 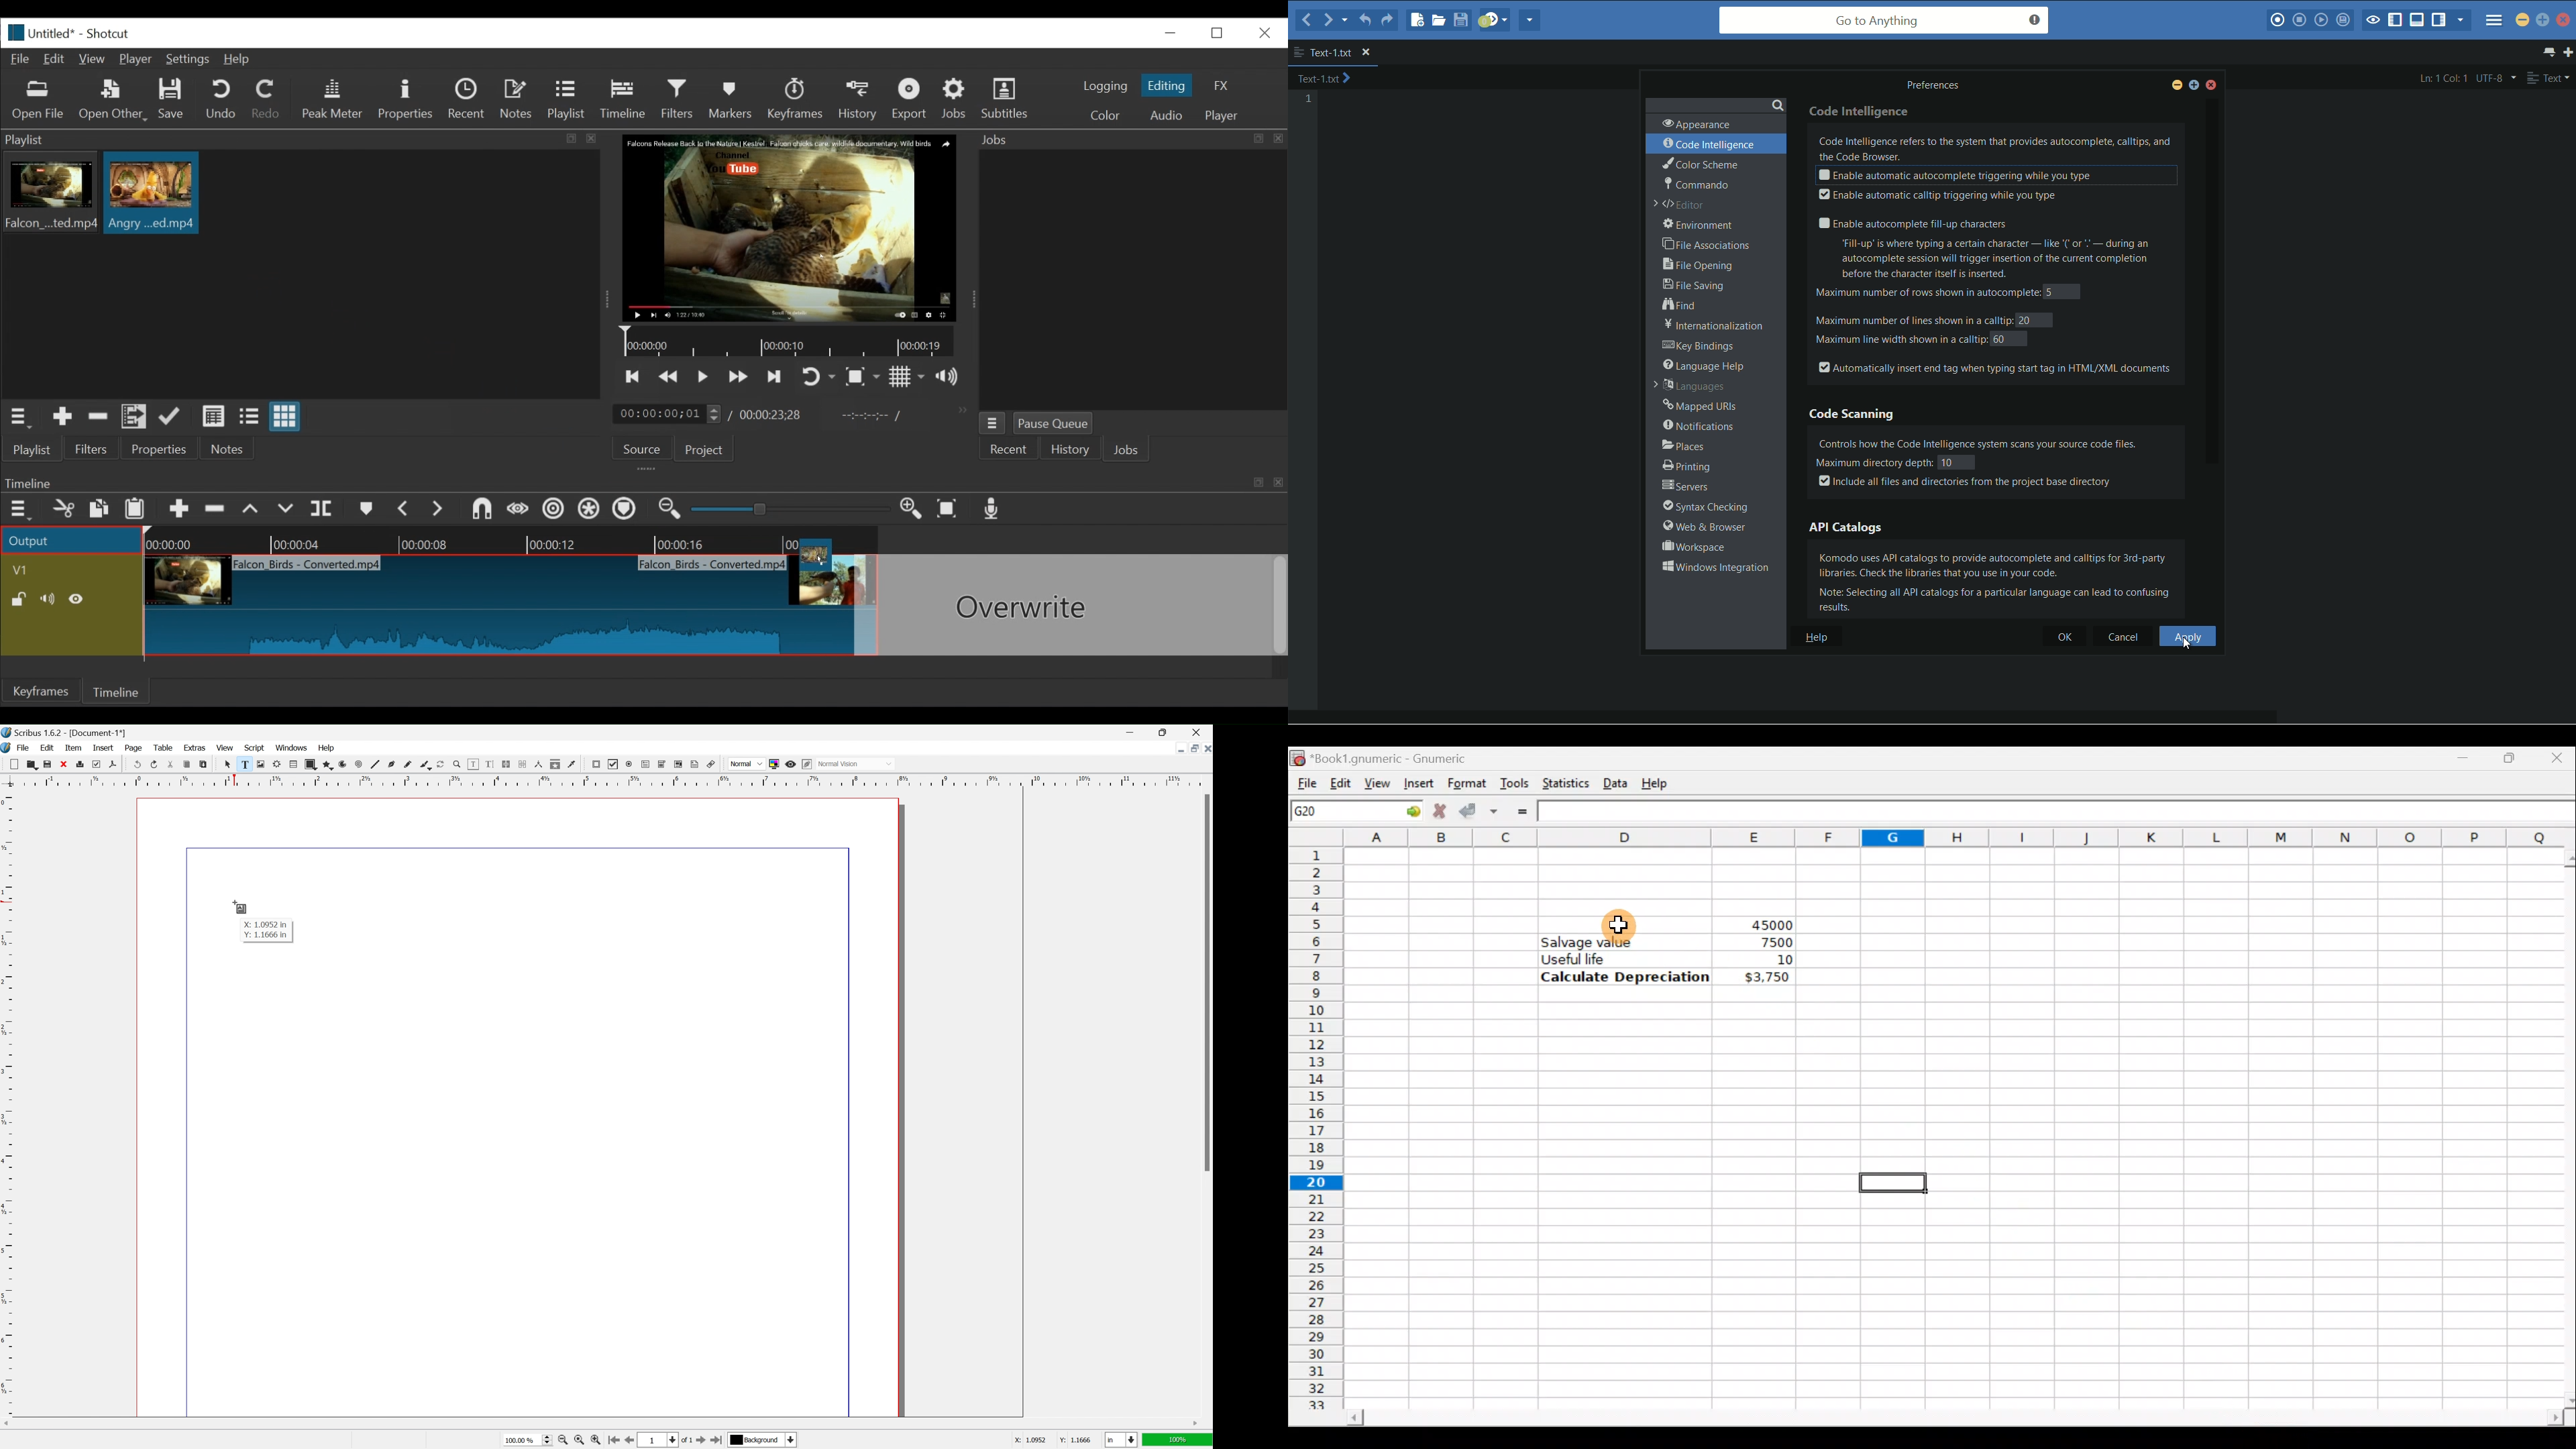 I want to click on Tools, so click(x=1514, y=782).